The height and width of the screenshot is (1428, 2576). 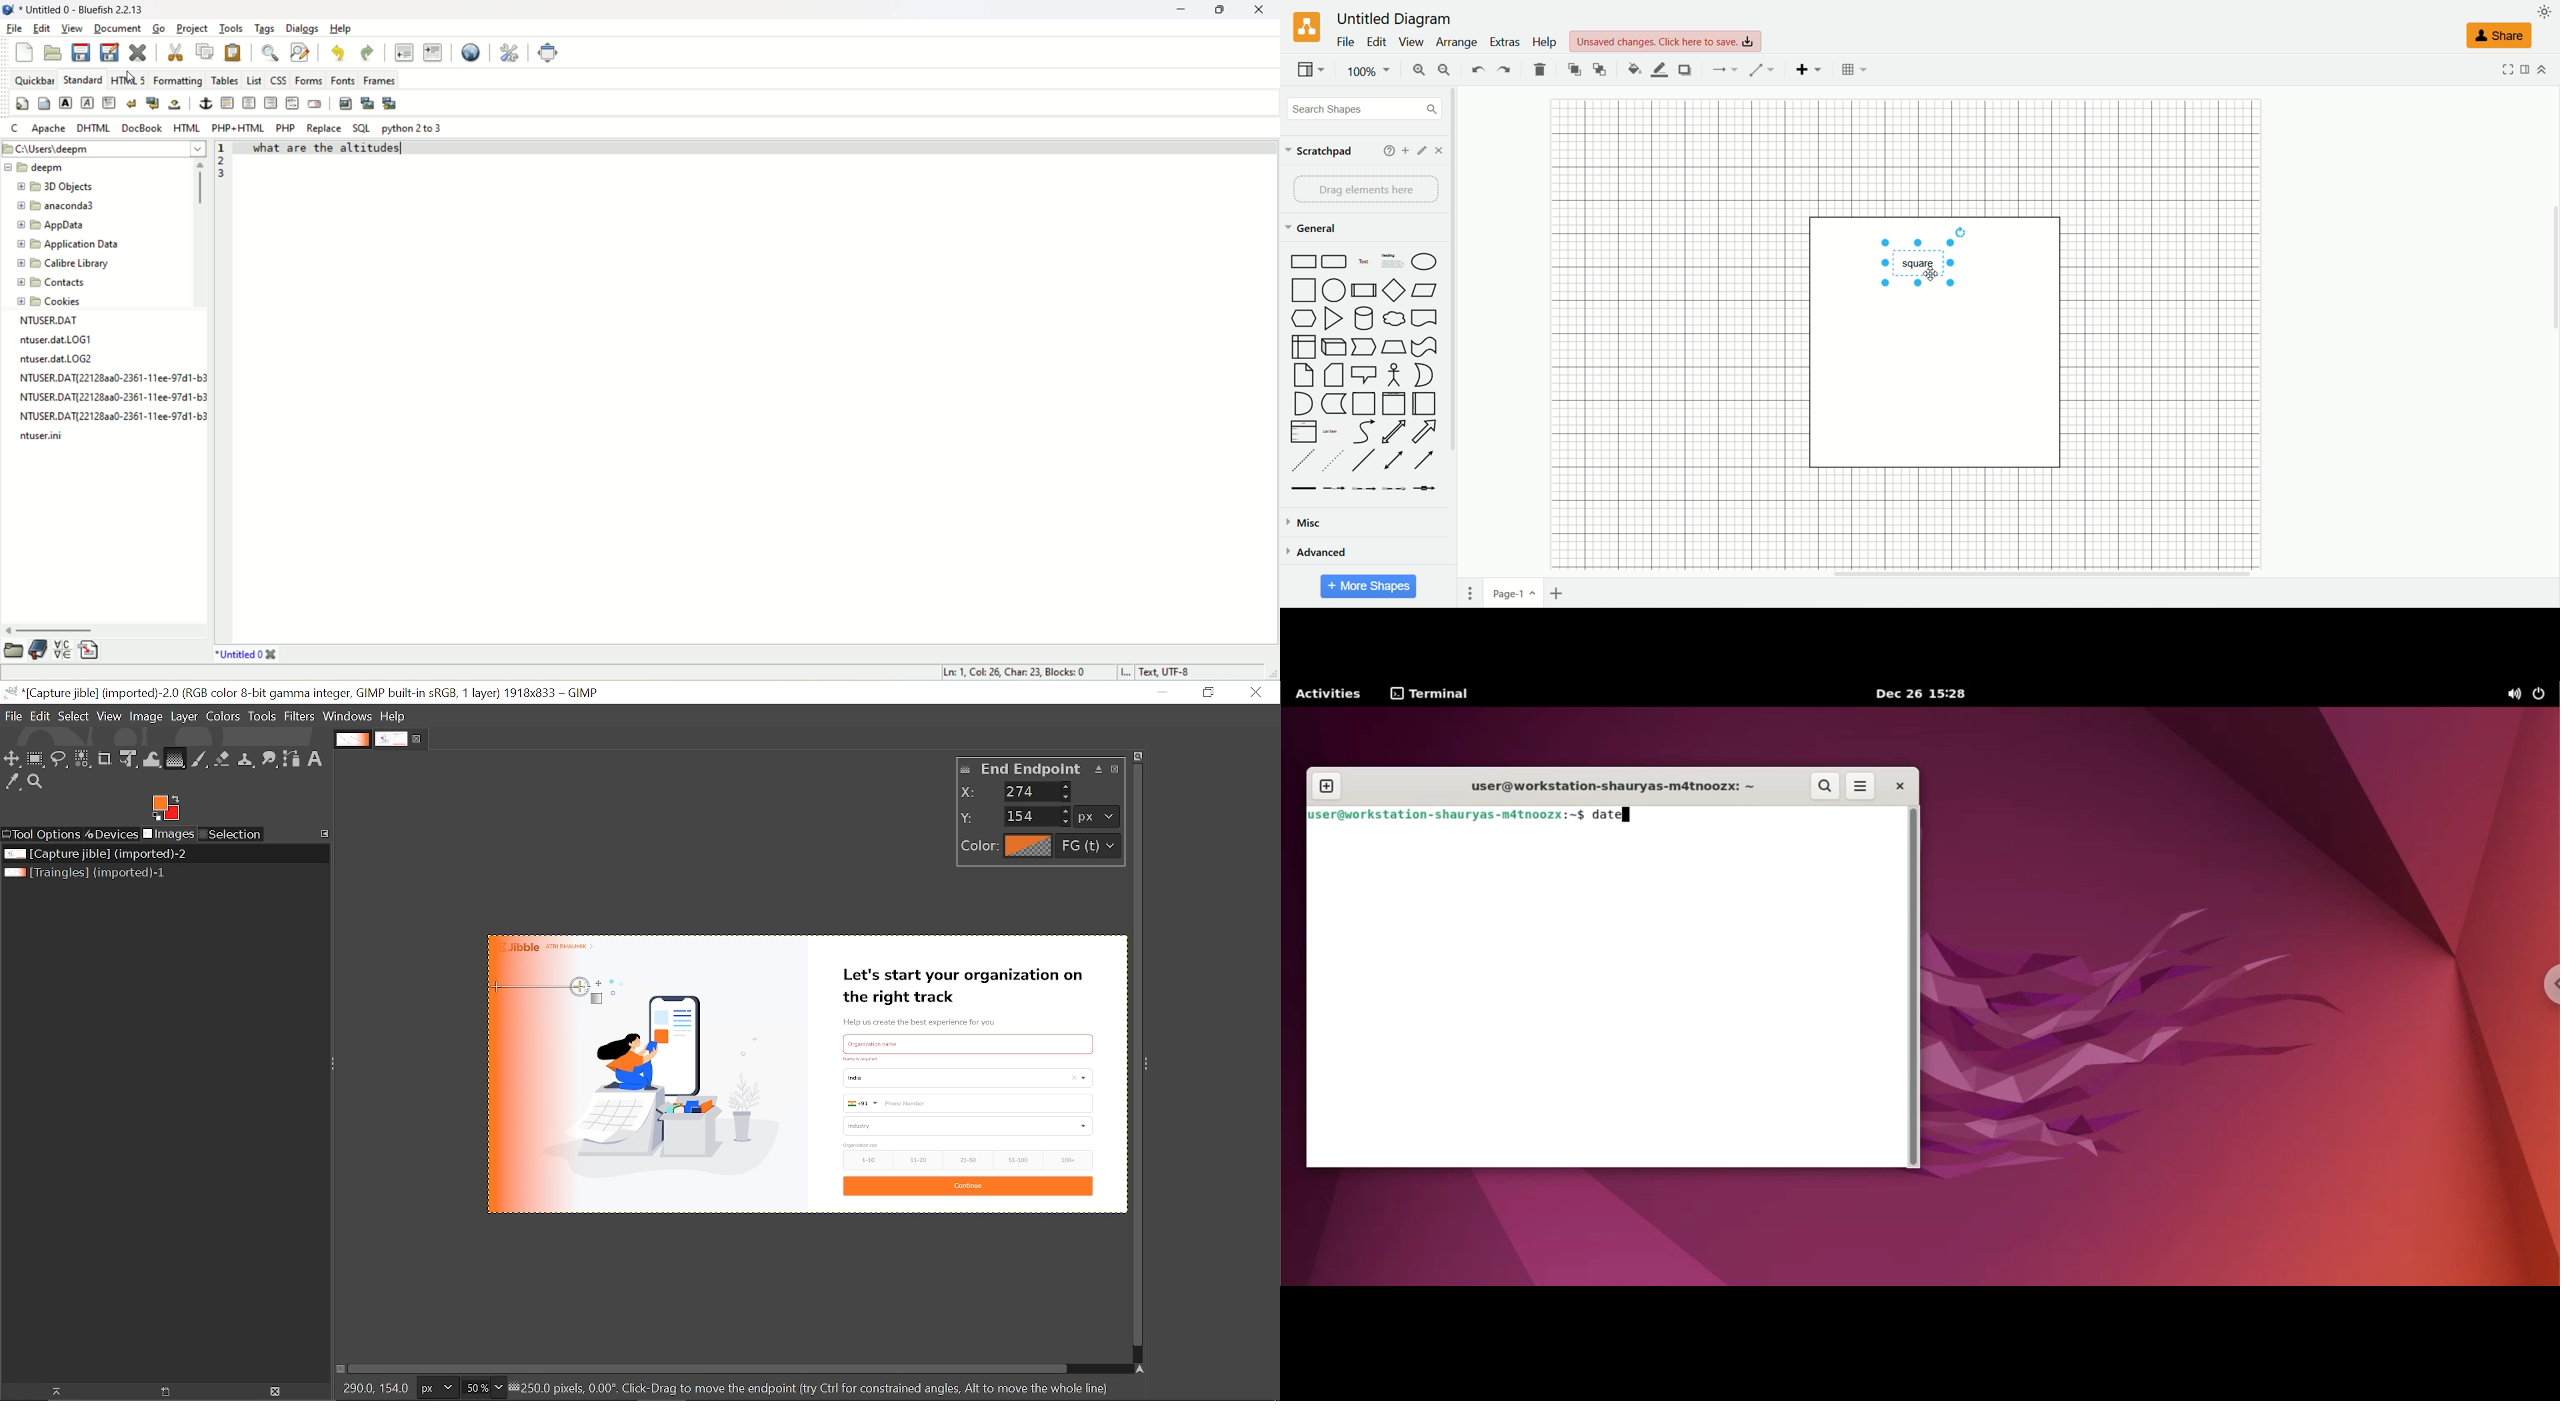 I want to click on chrome options, so click(x=2545, y=984).